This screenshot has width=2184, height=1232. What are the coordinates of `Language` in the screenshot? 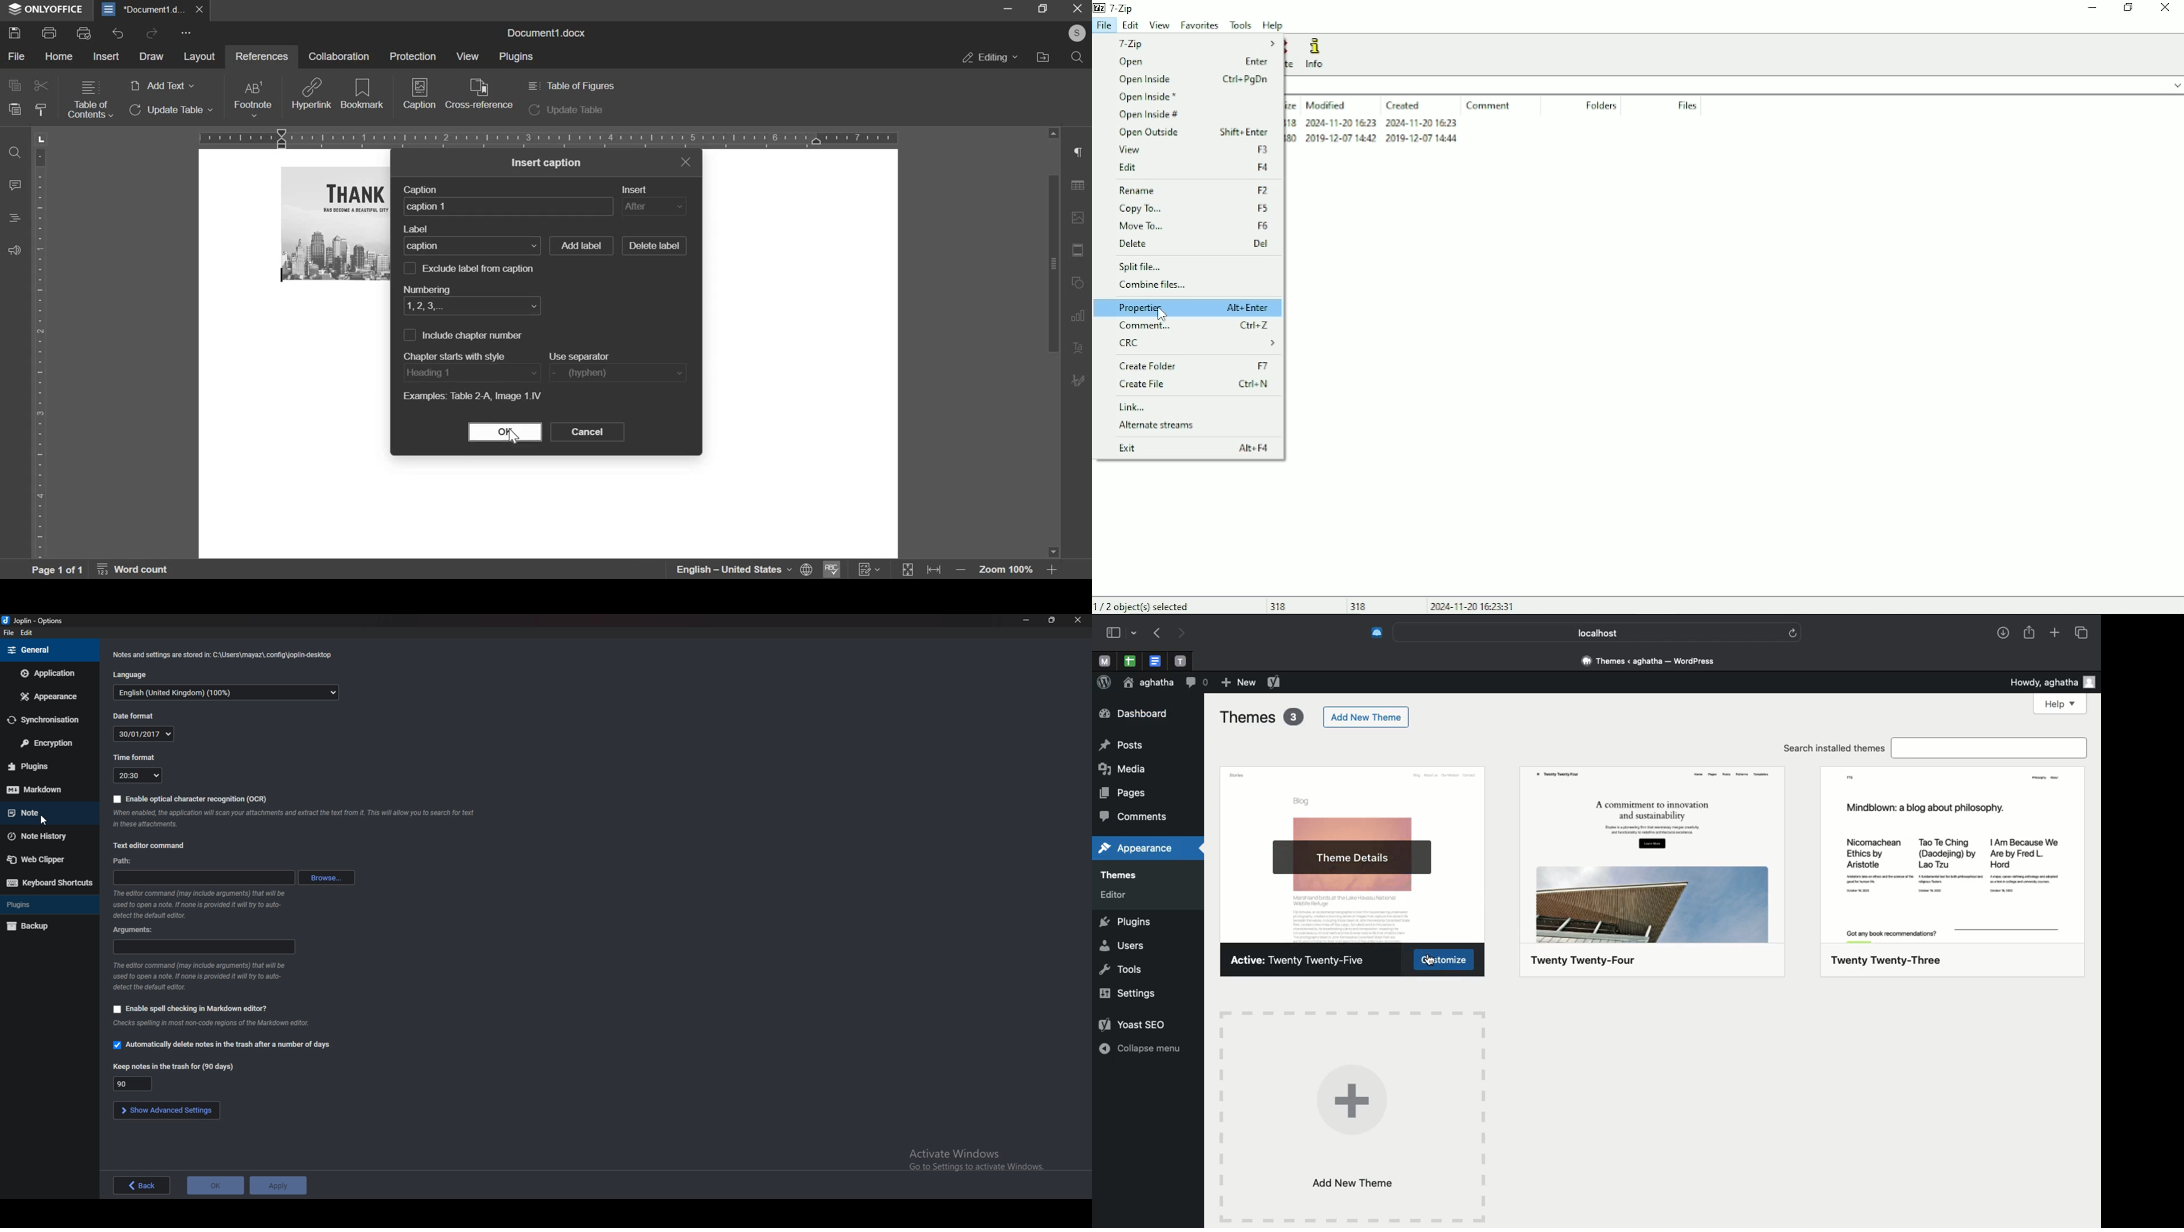 It's located at (134, 675).